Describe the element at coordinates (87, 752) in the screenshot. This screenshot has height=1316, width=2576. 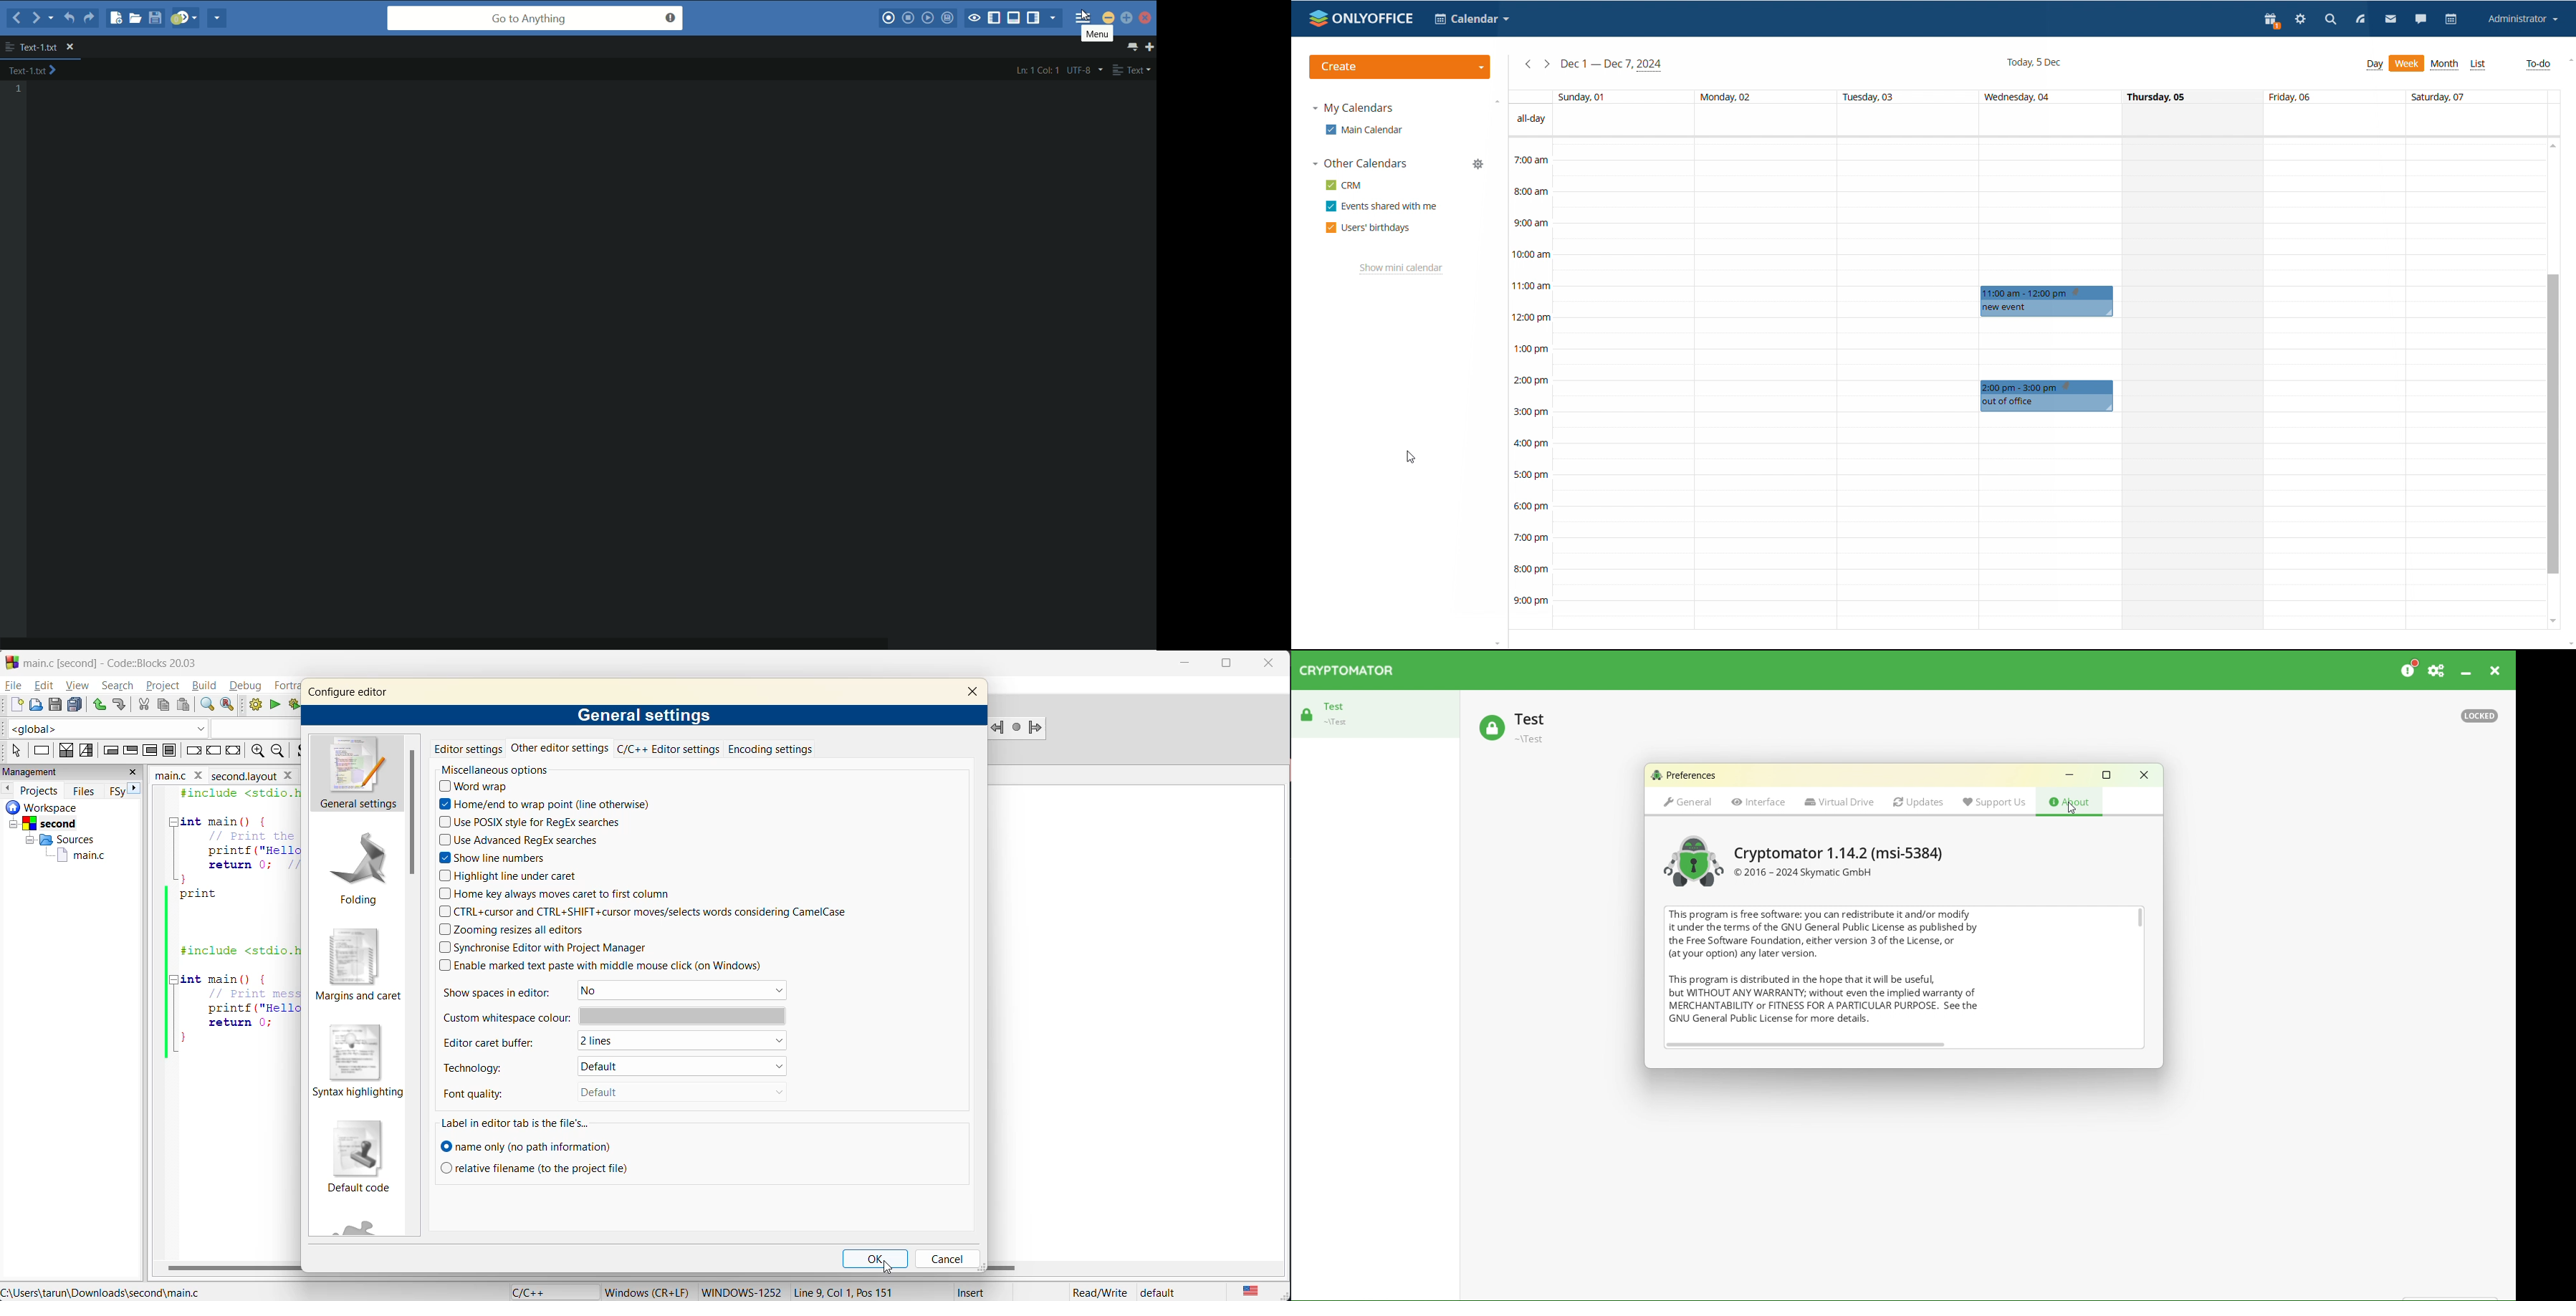
I see `selection` at that location.